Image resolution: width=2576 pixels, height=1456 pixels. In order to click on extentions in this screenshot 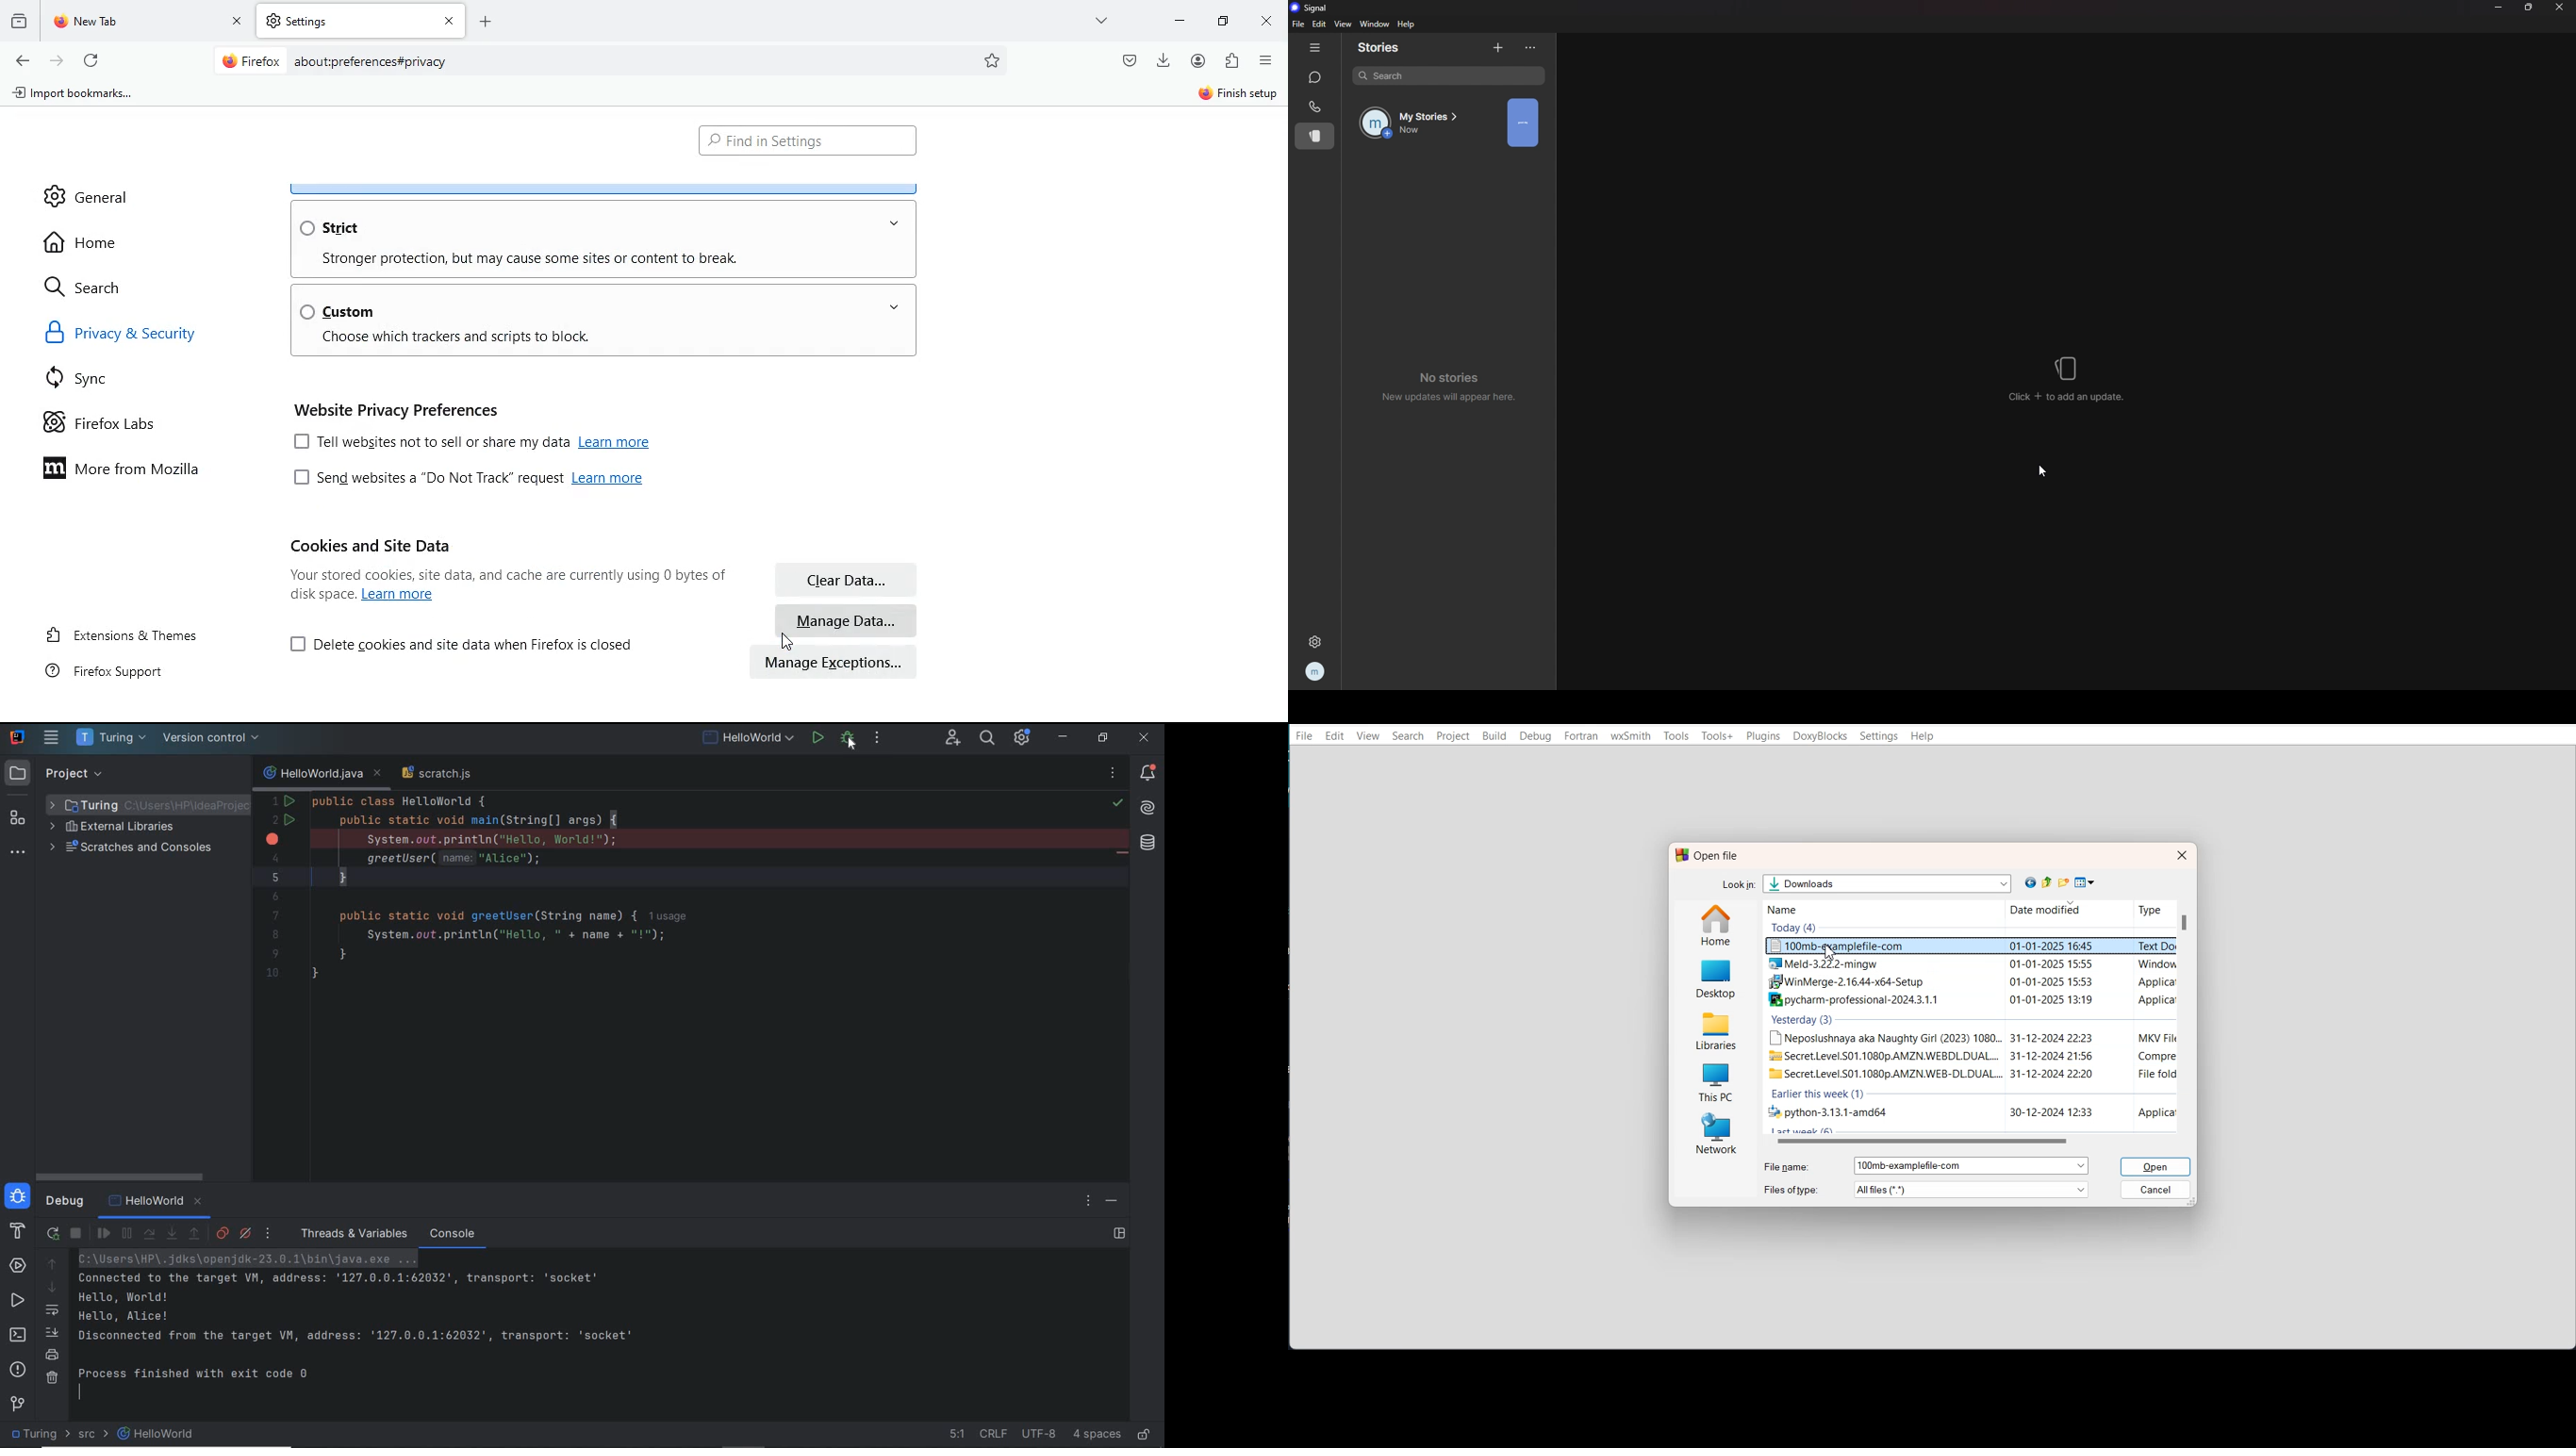, I will do `click(1231, 62)`.